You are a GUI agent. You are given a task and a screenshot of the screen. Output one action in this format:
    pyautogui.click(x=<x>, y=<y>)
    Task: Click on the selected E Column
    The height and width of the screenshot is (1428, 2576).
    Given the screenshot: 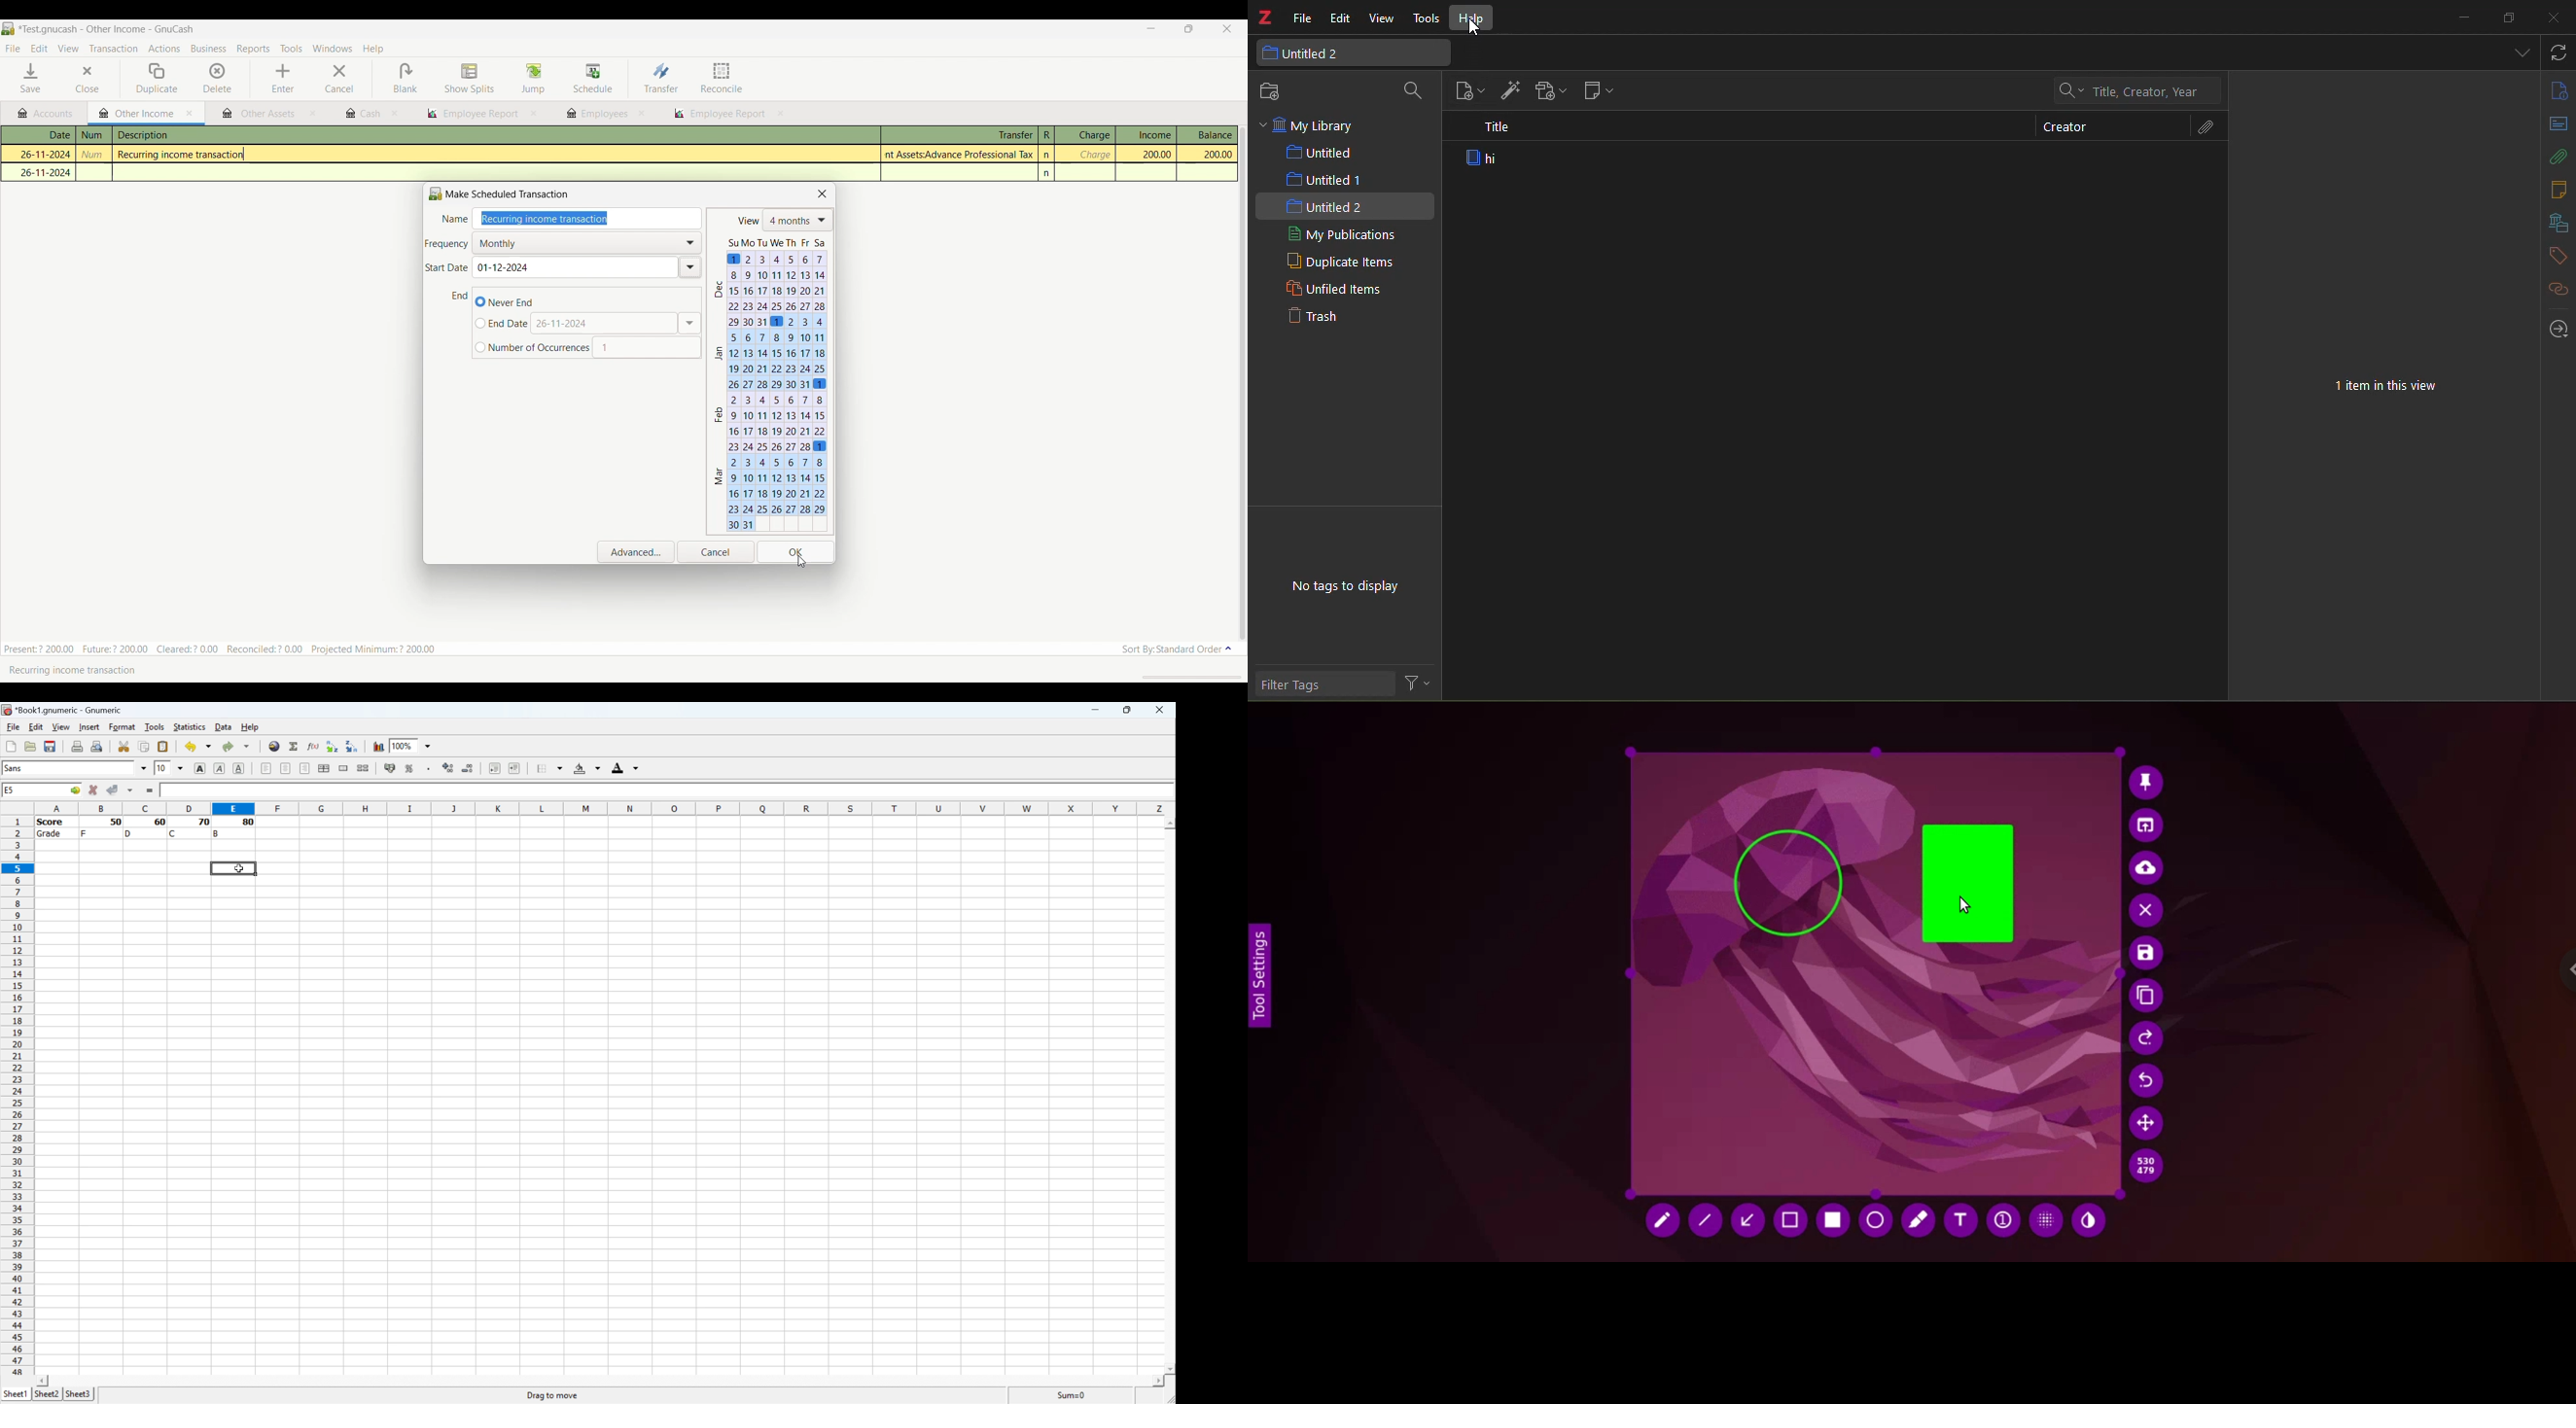 What is the action you would take?
    pyautogui.click(x=231, y=807)
    